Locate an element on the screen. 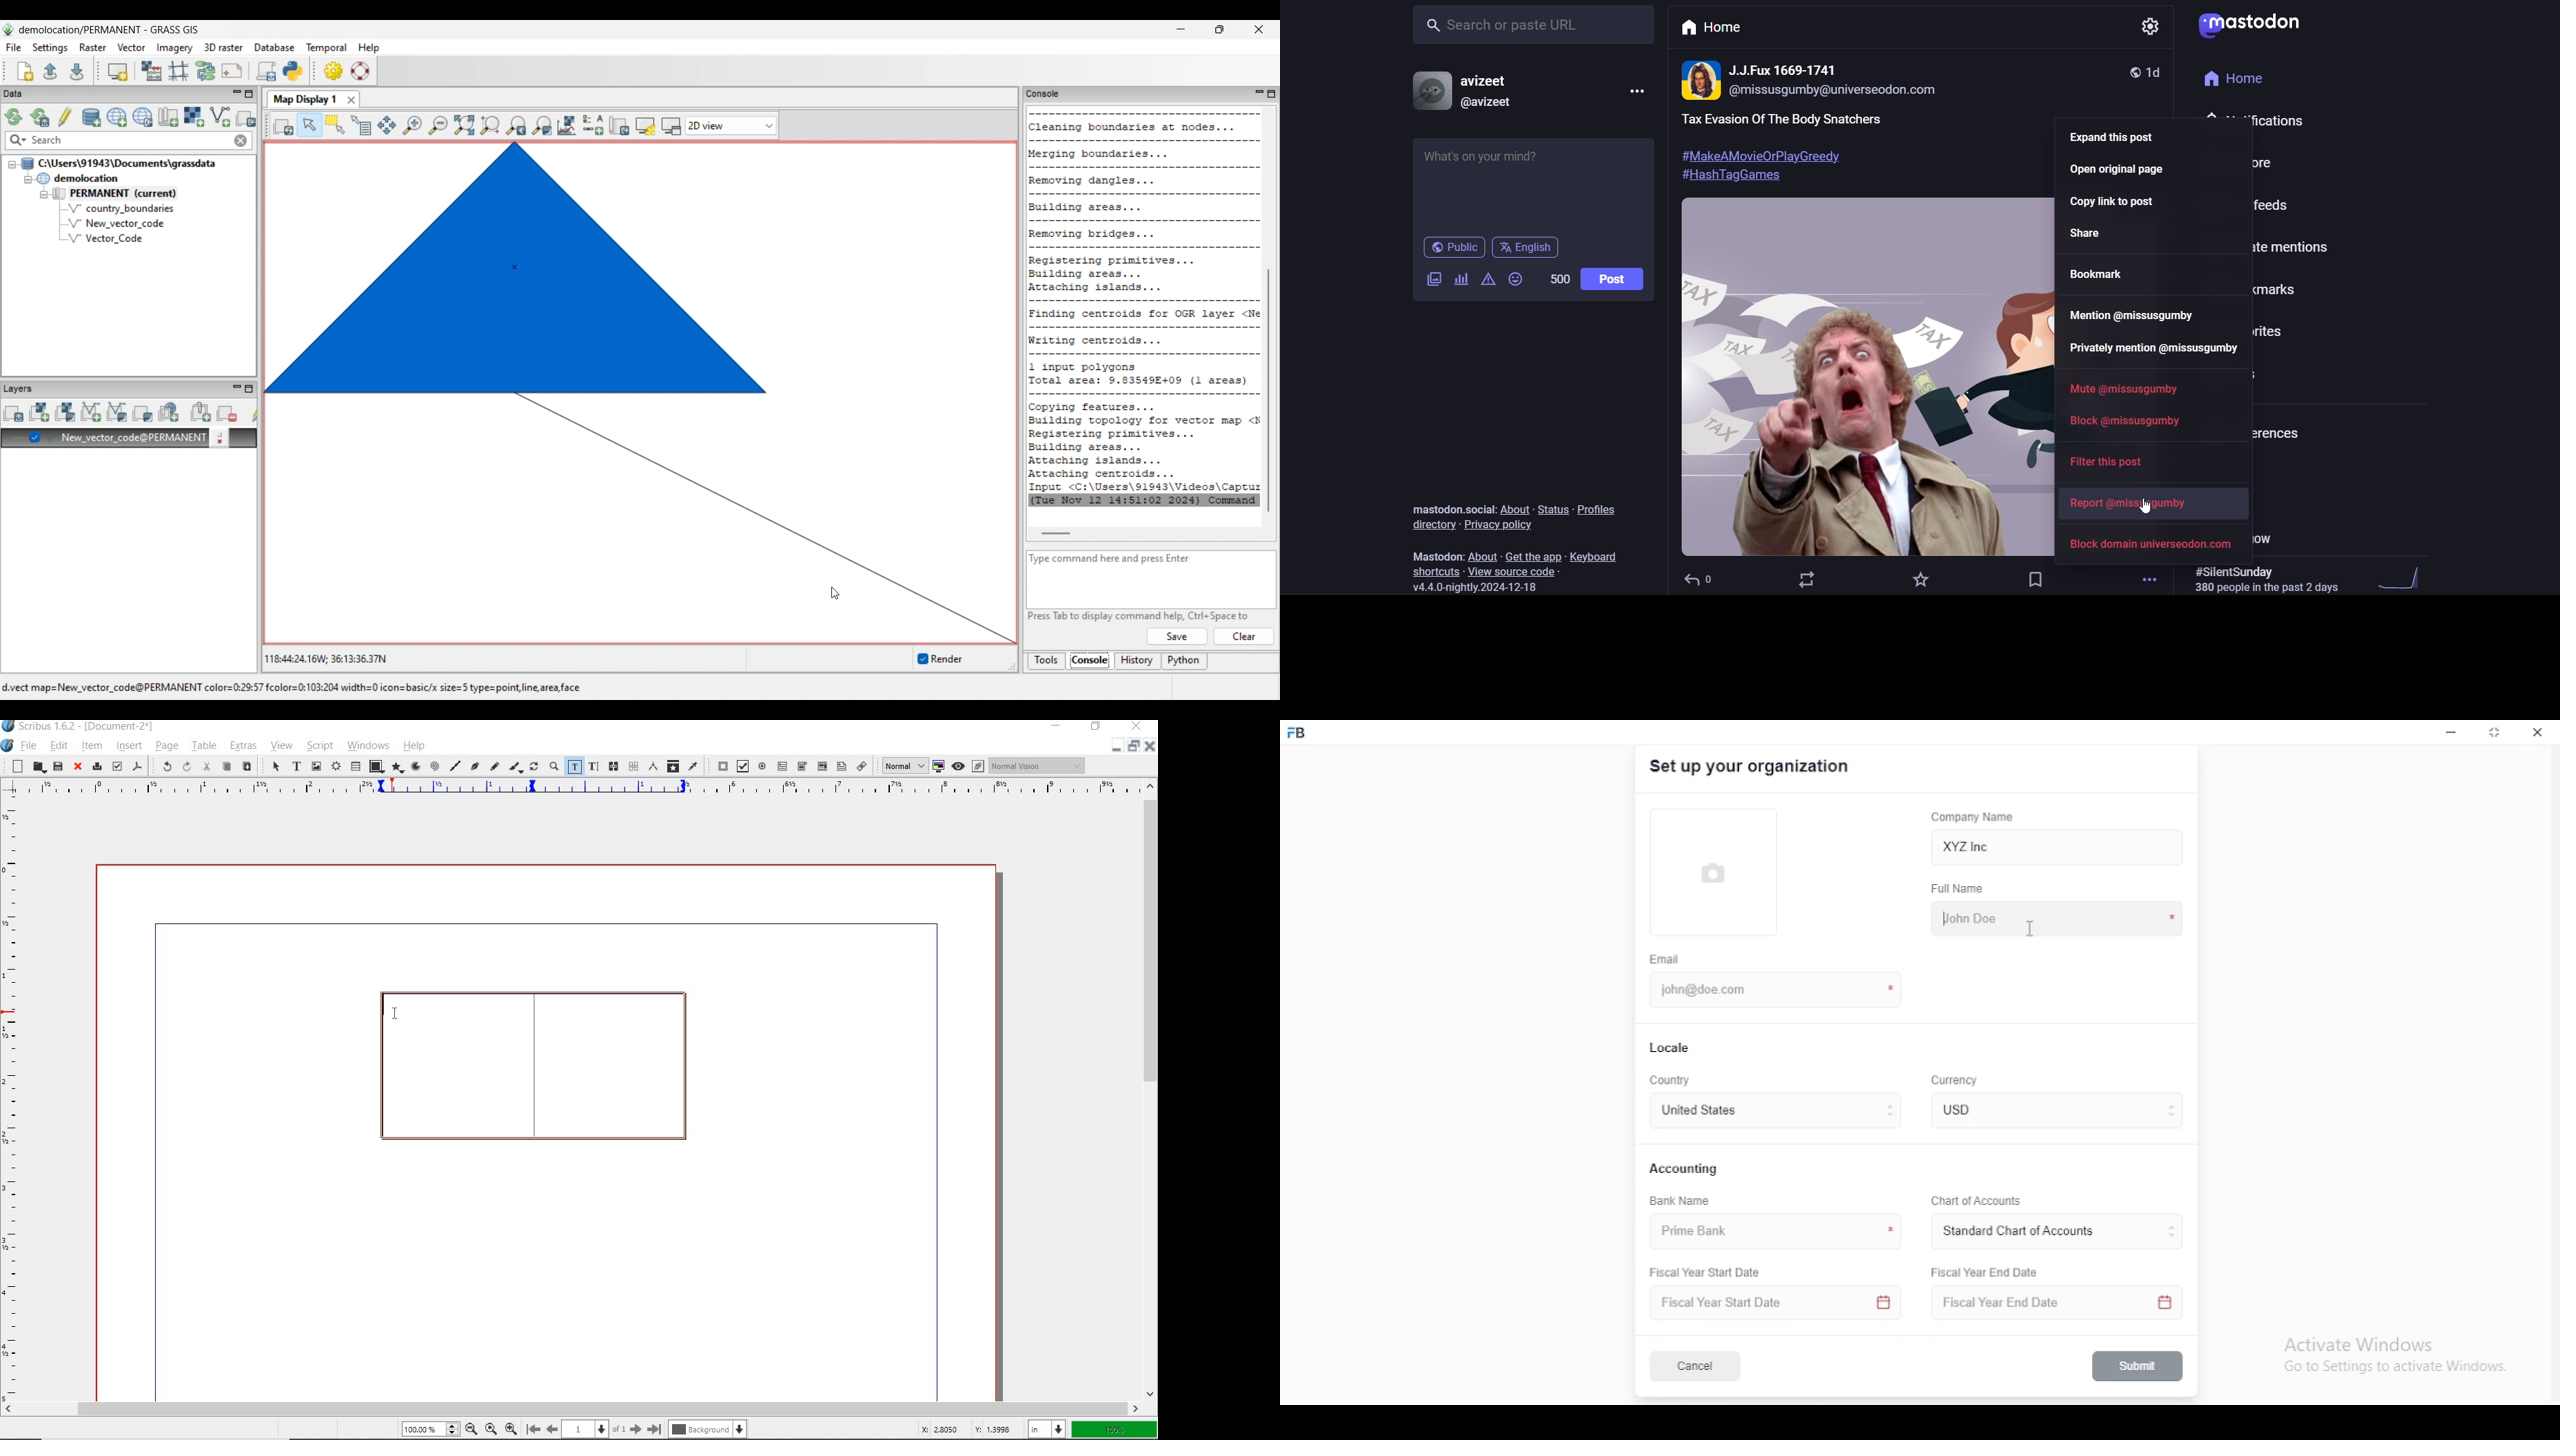 This screenshot has height=1456, width=2576. L ‘Standard Chart of Accounts is located at coordinates (2017, 1232).